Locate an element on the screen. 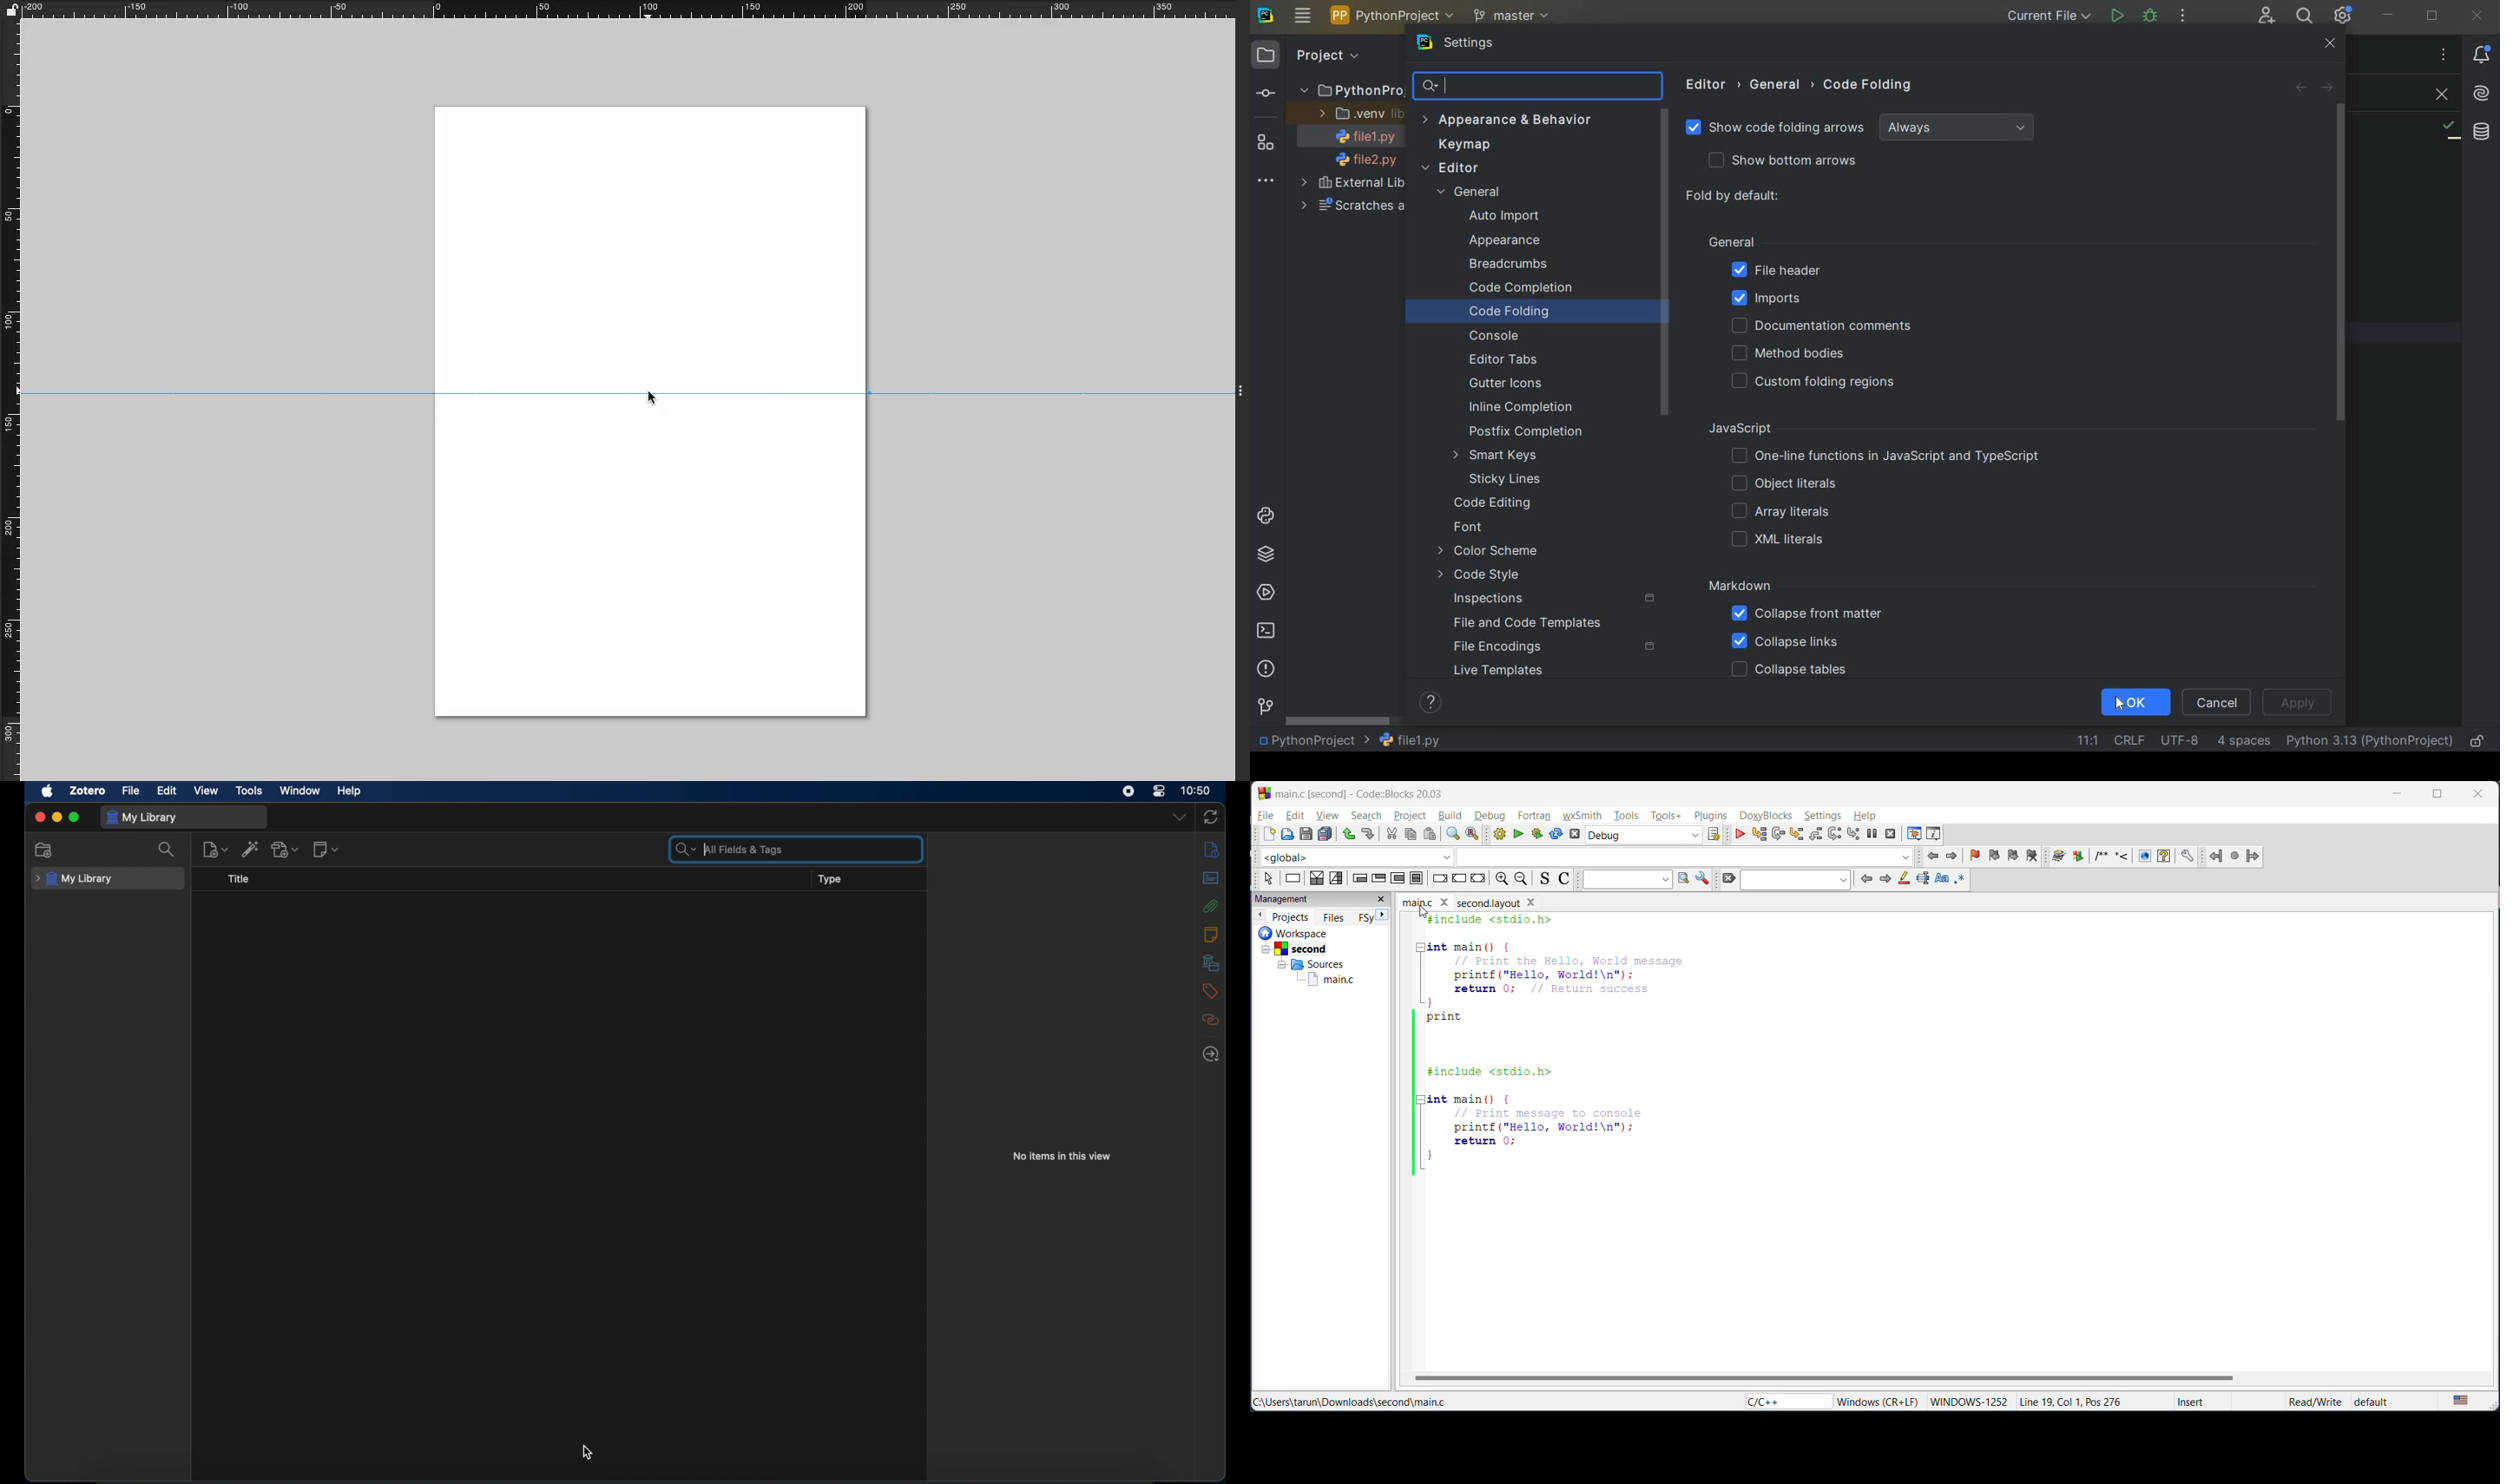  SCROLLBAR is located at coordinates (1338, 723).